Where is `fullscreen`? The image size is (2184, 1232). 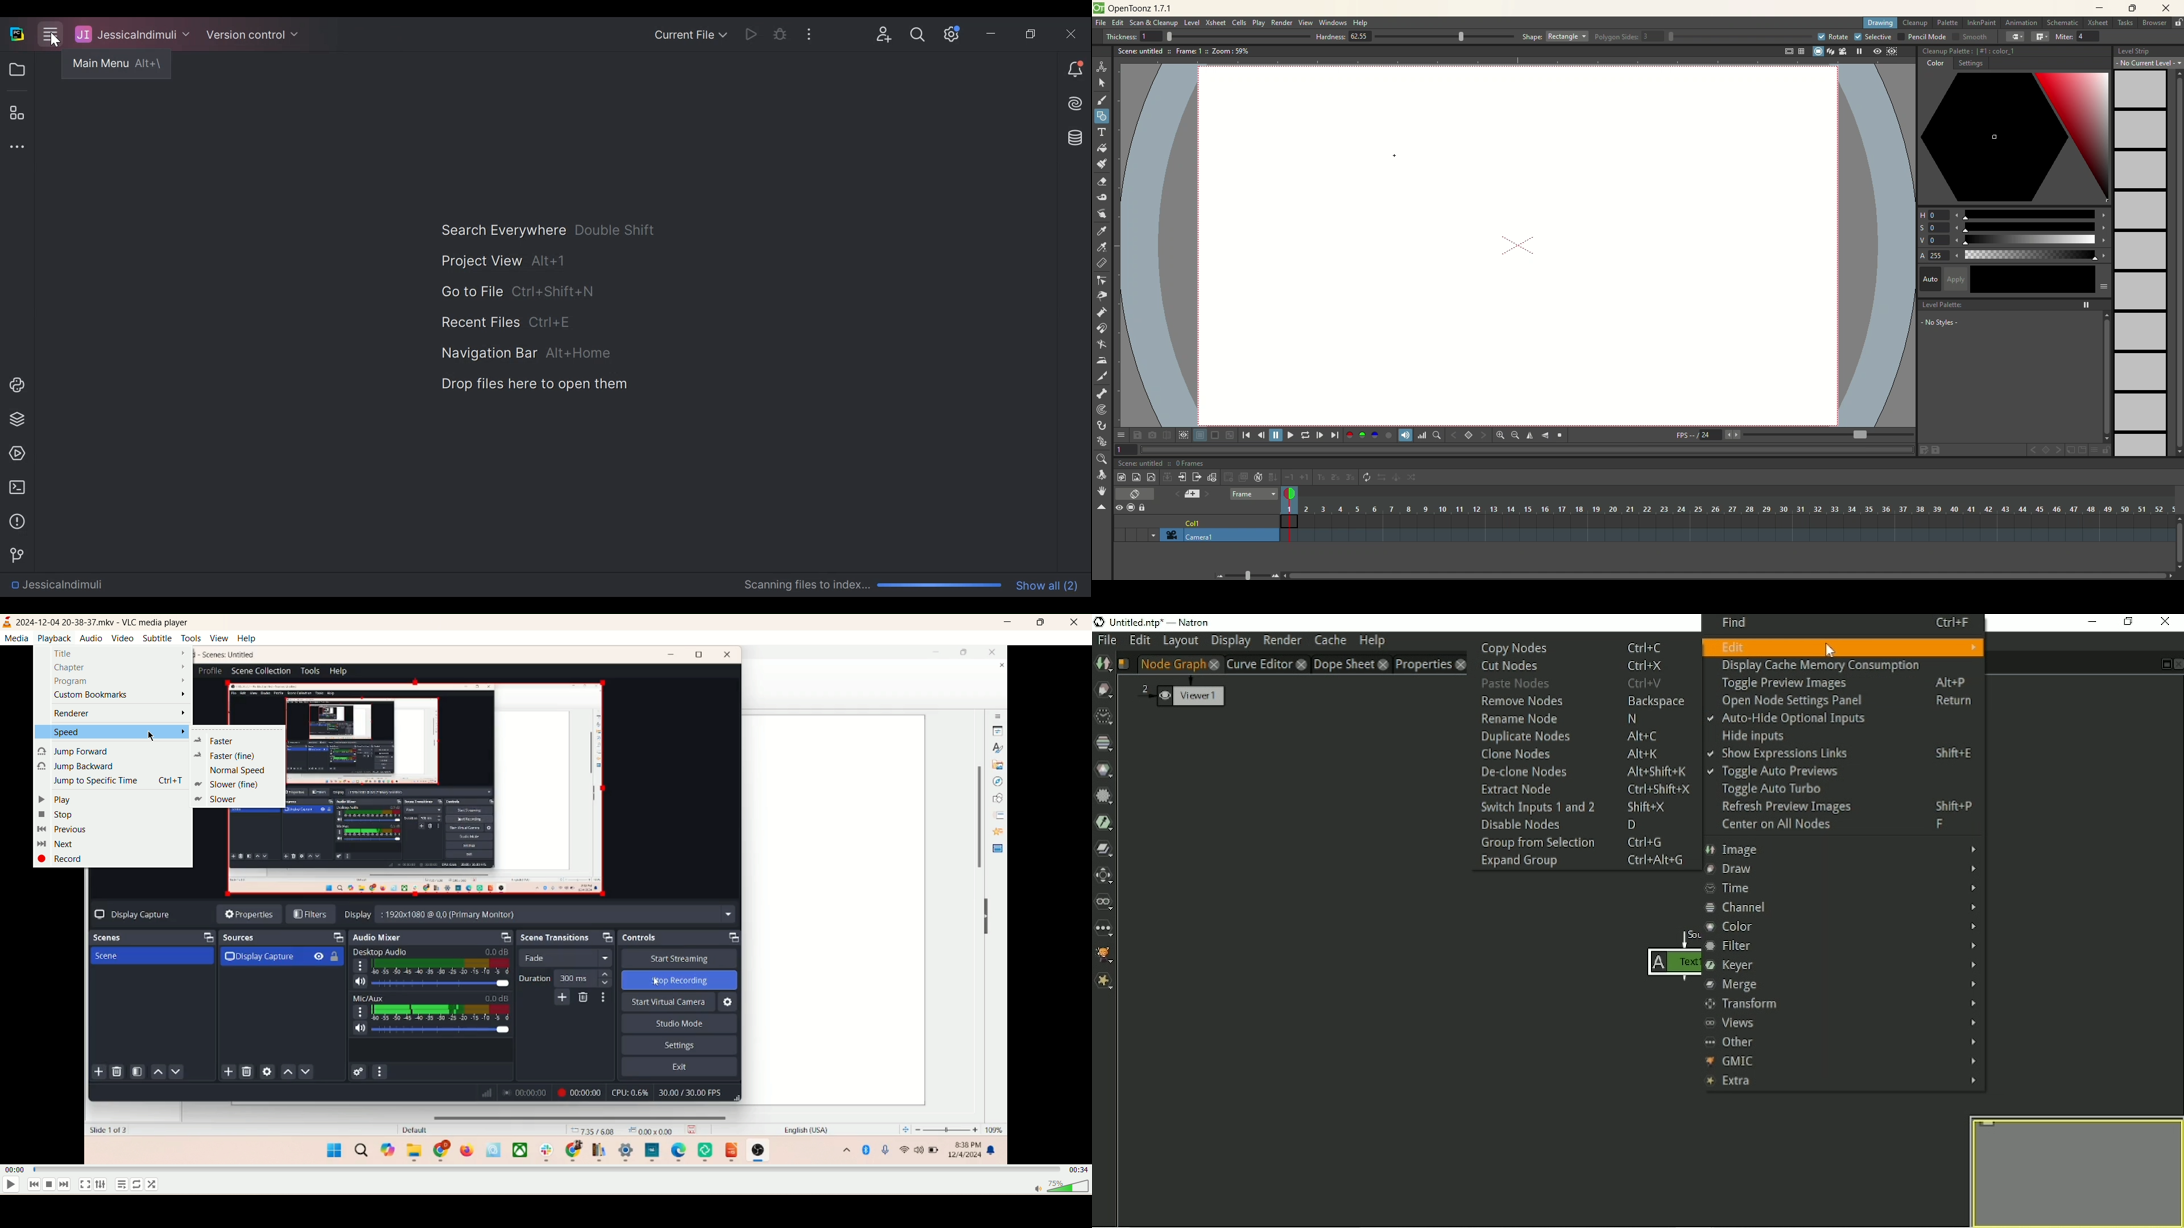 fullscreen is located at coordinates (86, 1184).